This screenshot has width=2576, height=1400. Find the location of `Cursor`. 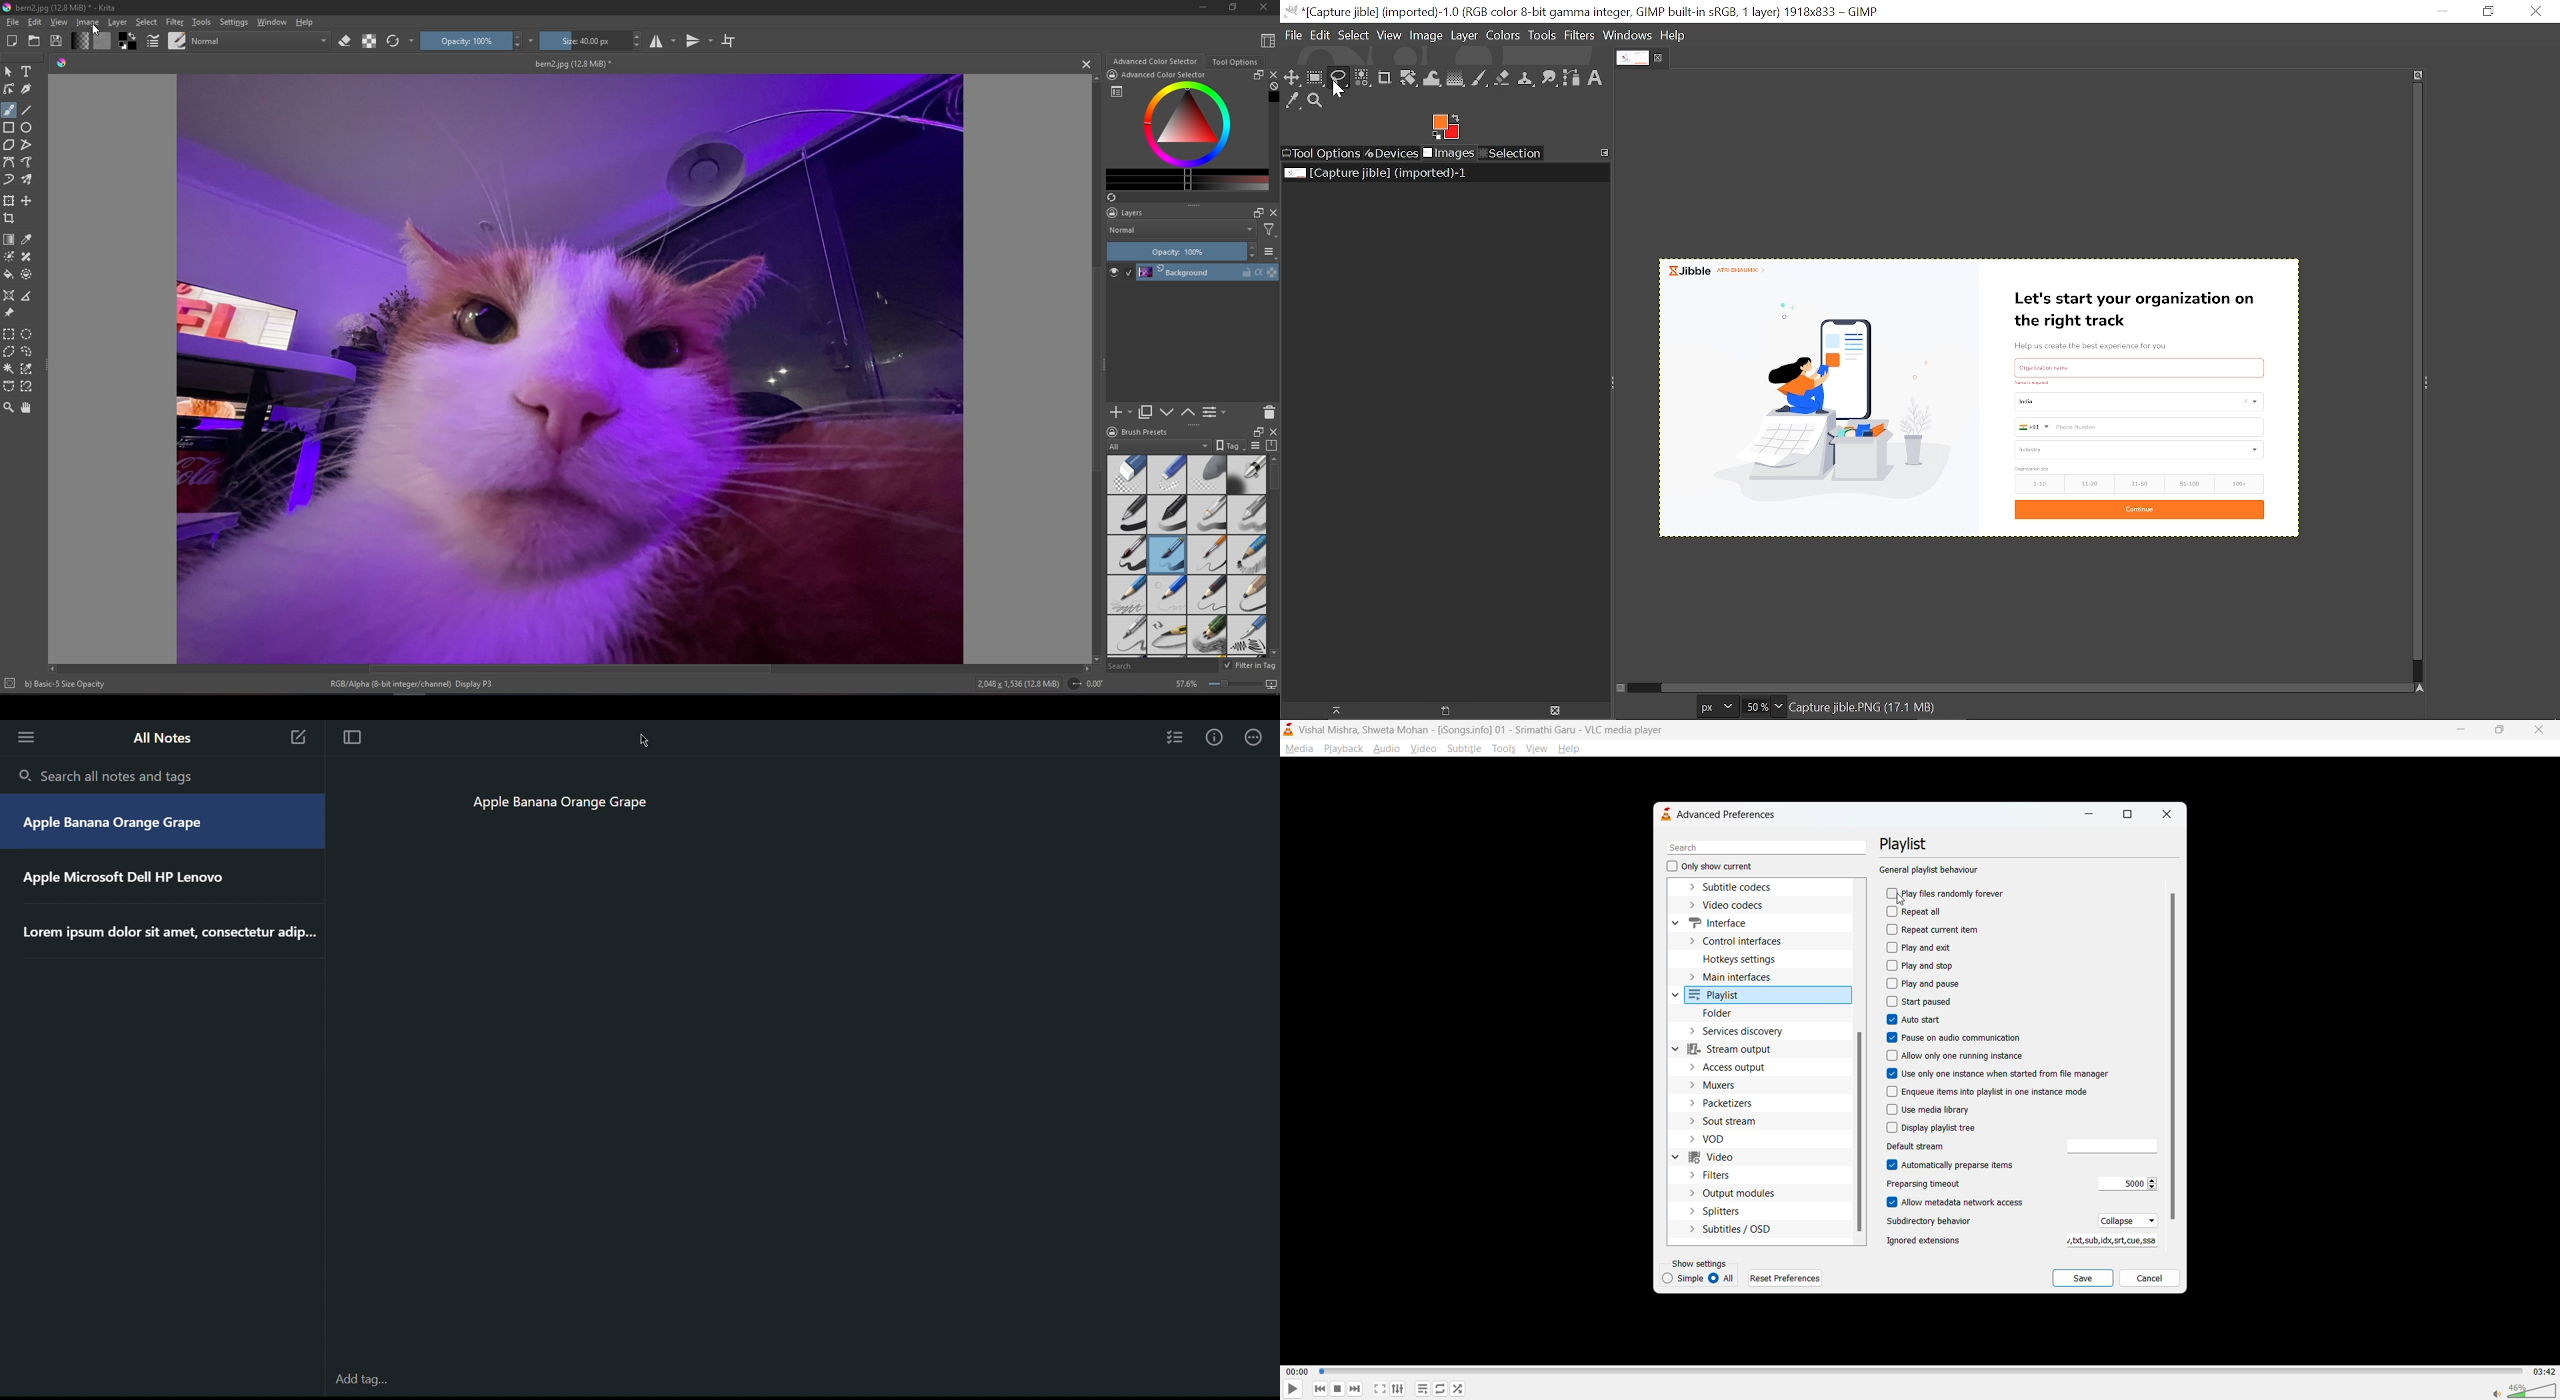

Cursor is located at coordinates (643, 738).